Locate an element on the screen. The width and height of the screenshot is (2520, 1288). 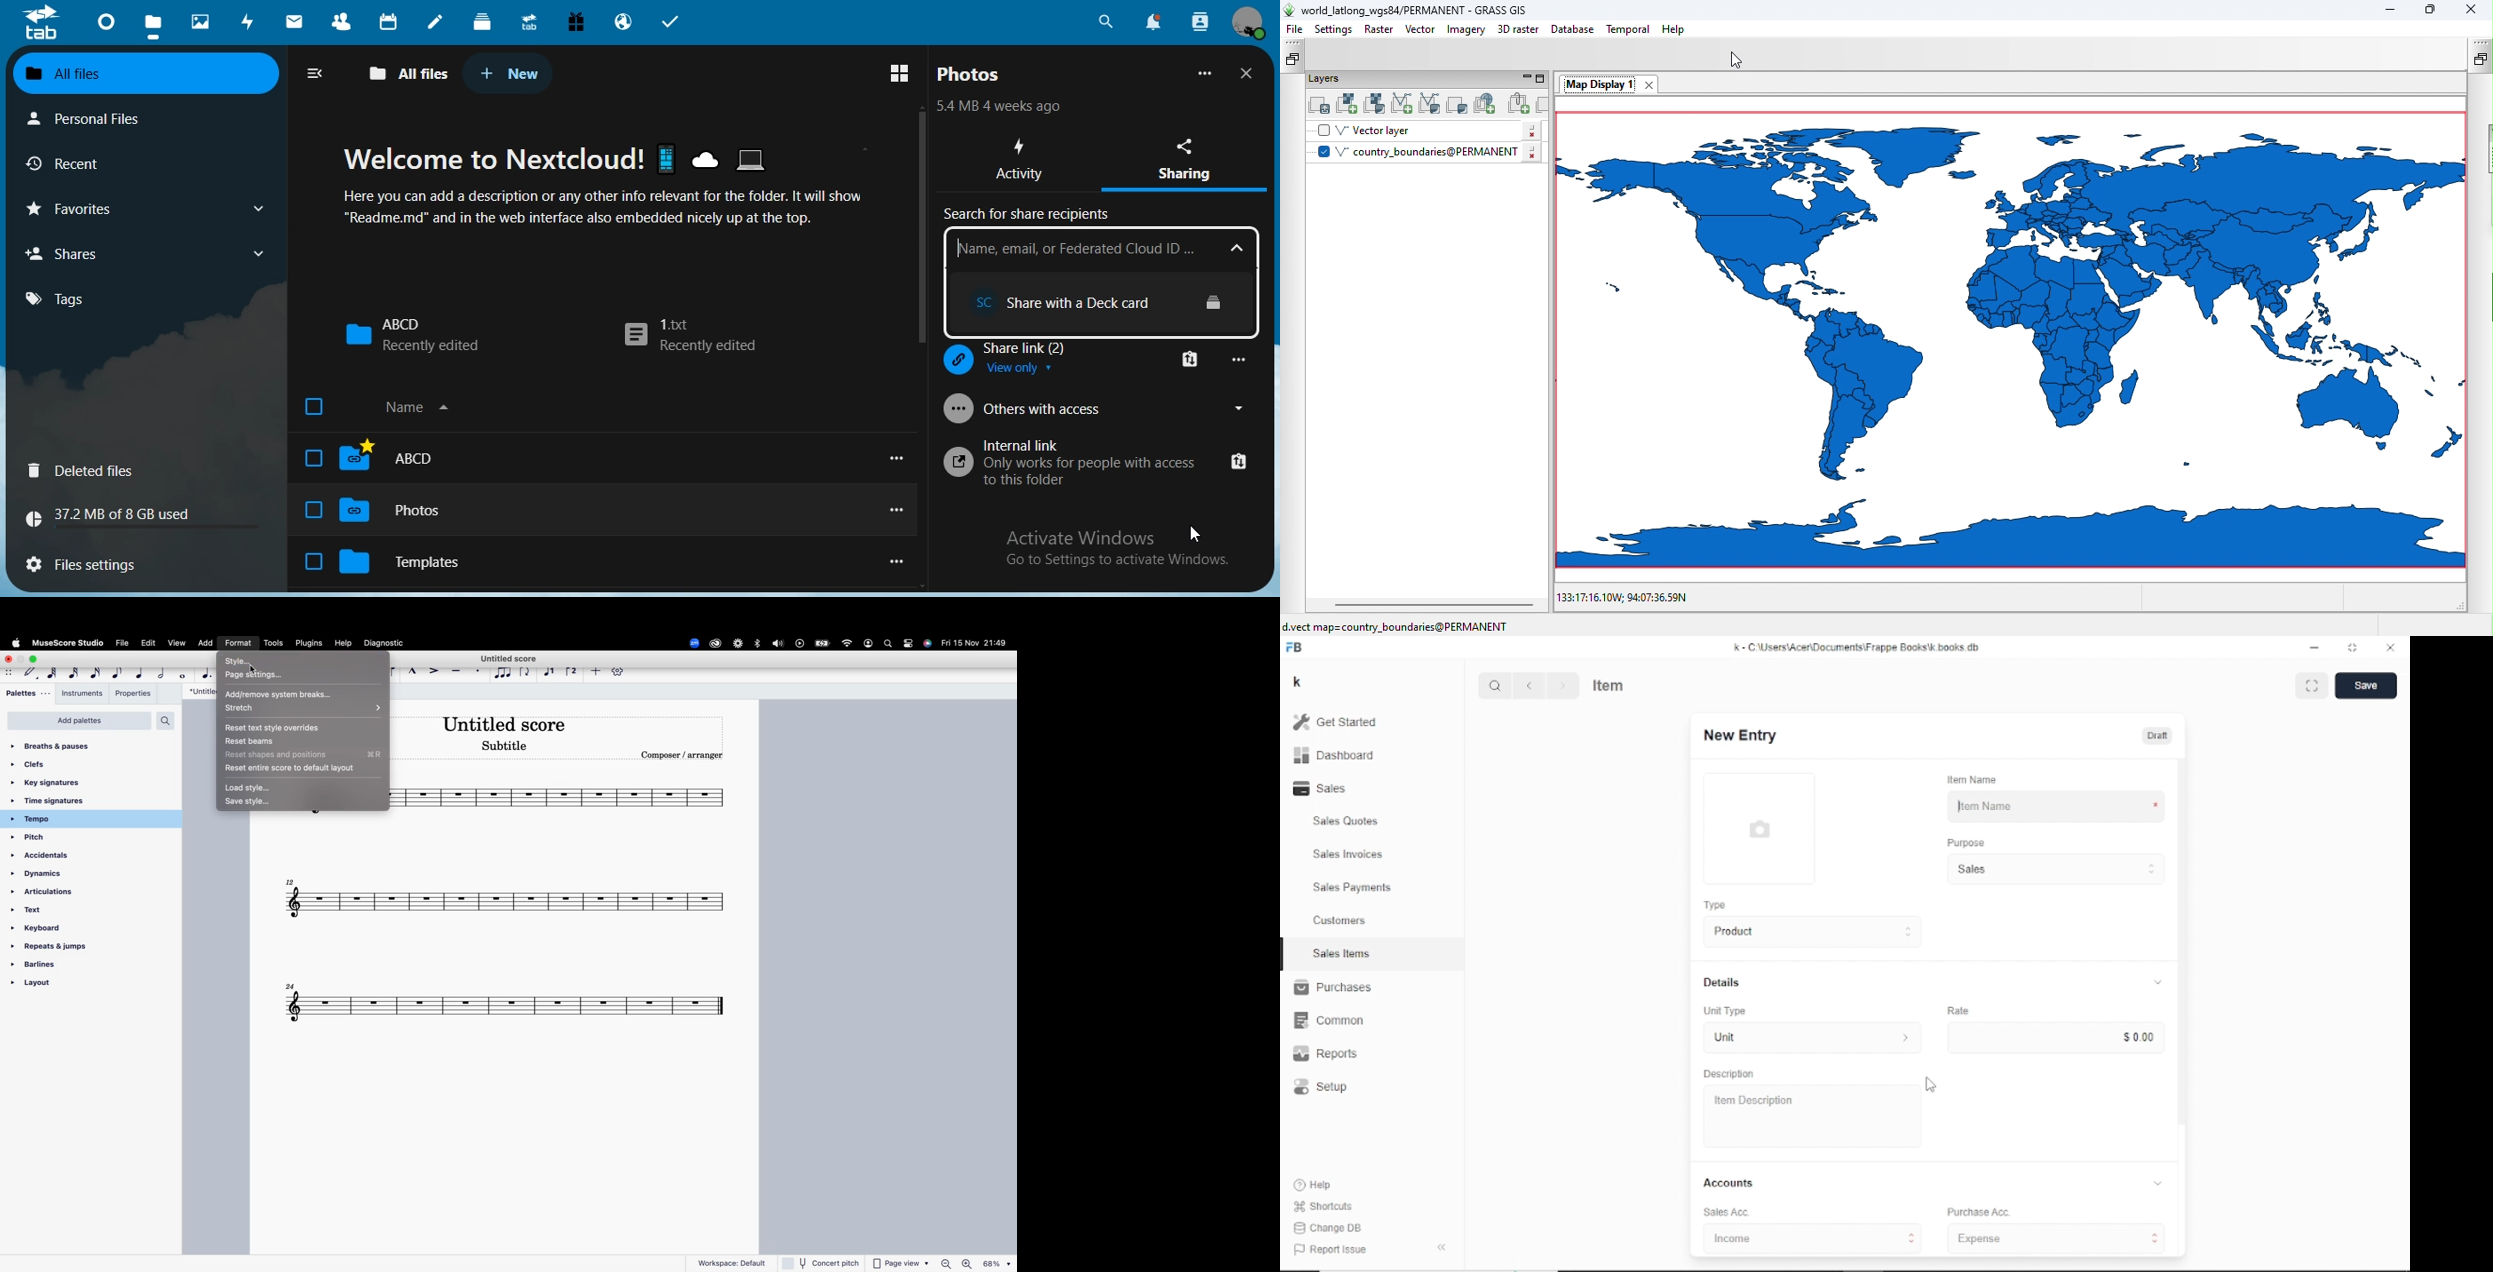
Purchases is located at coordinates (1332, 987).